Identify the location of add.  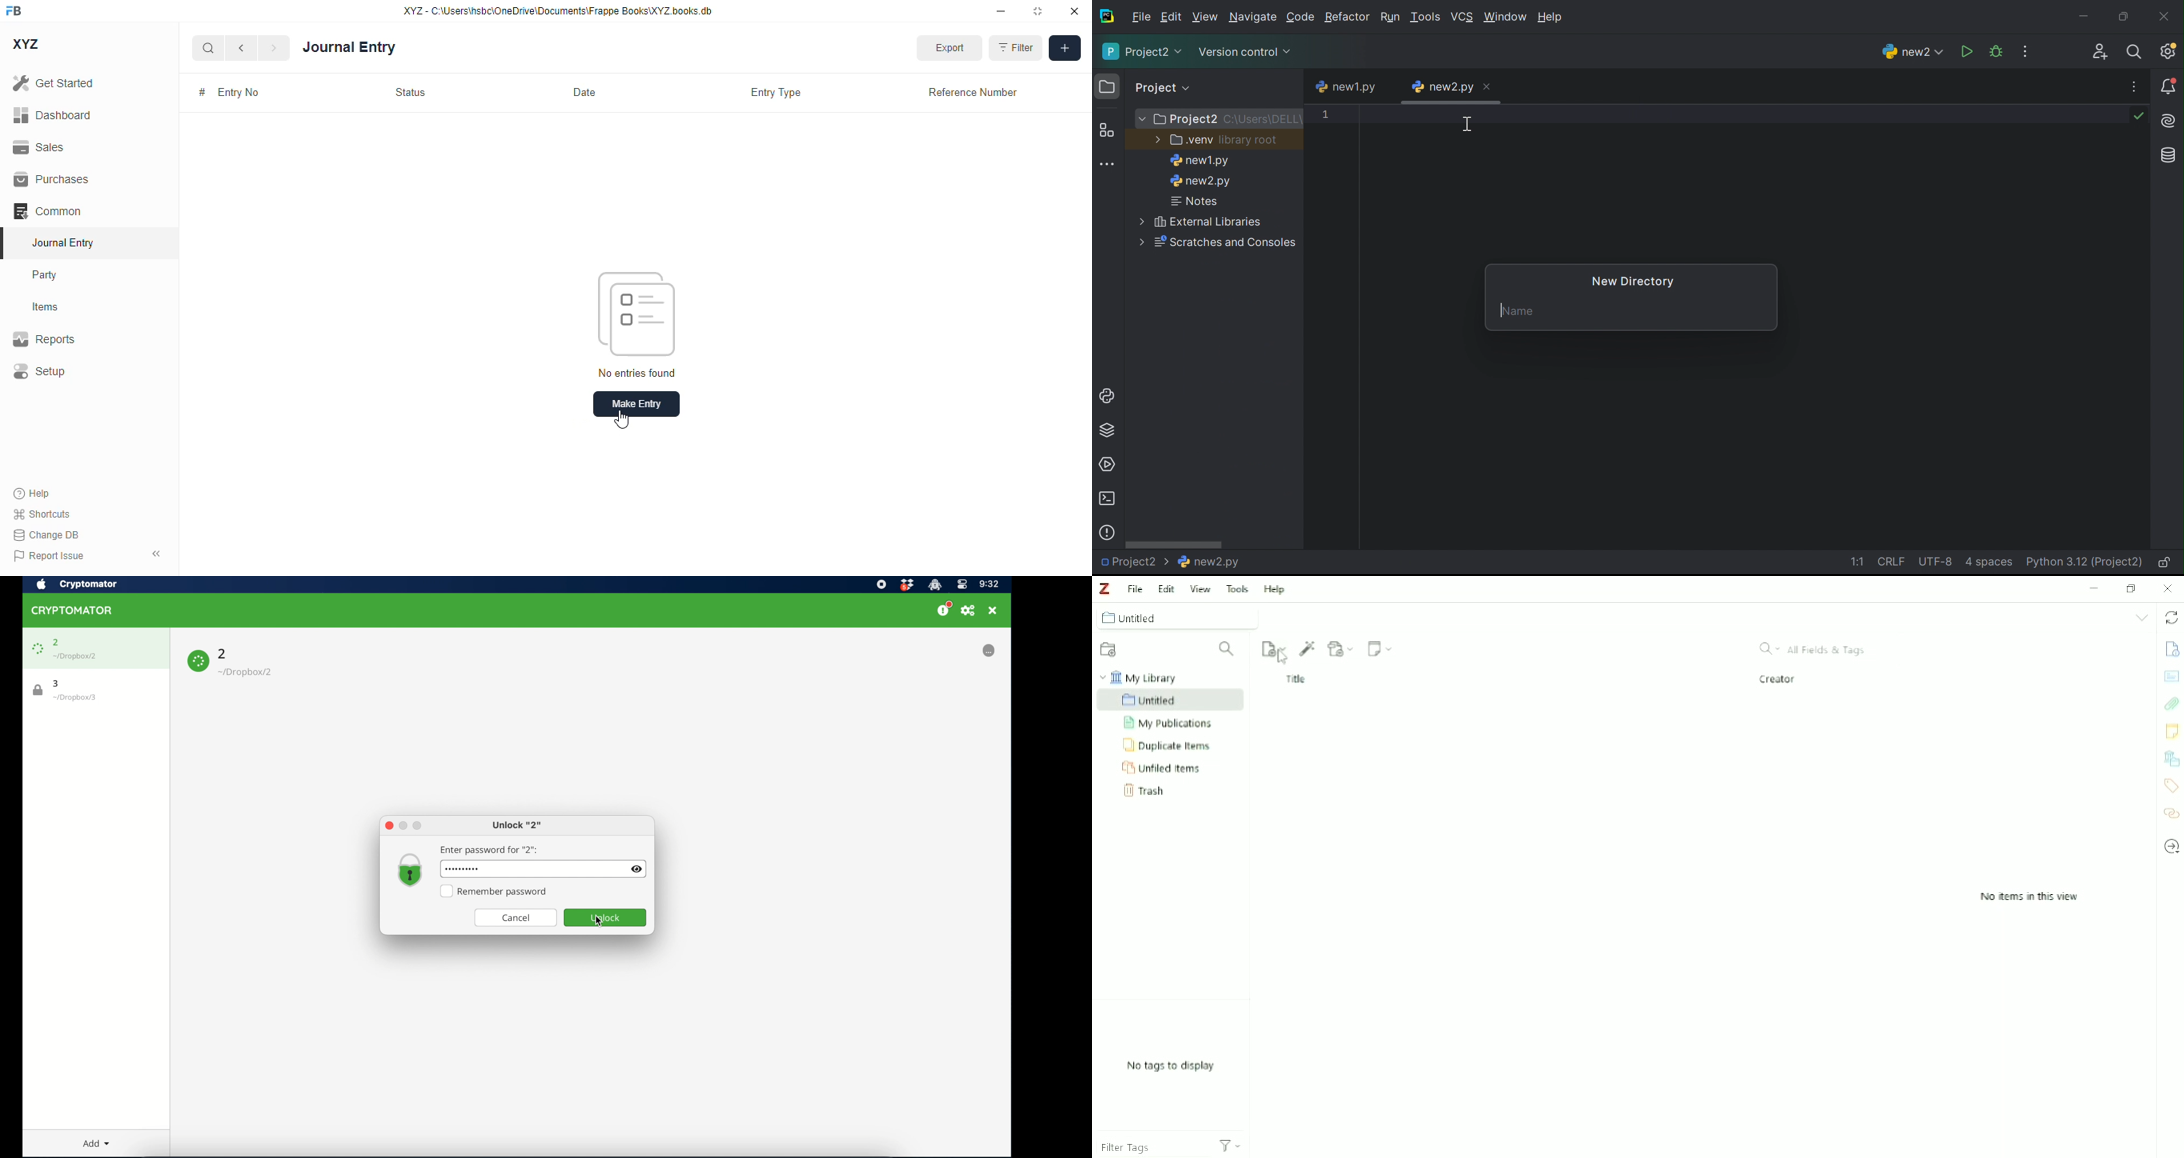
(1065, 48).